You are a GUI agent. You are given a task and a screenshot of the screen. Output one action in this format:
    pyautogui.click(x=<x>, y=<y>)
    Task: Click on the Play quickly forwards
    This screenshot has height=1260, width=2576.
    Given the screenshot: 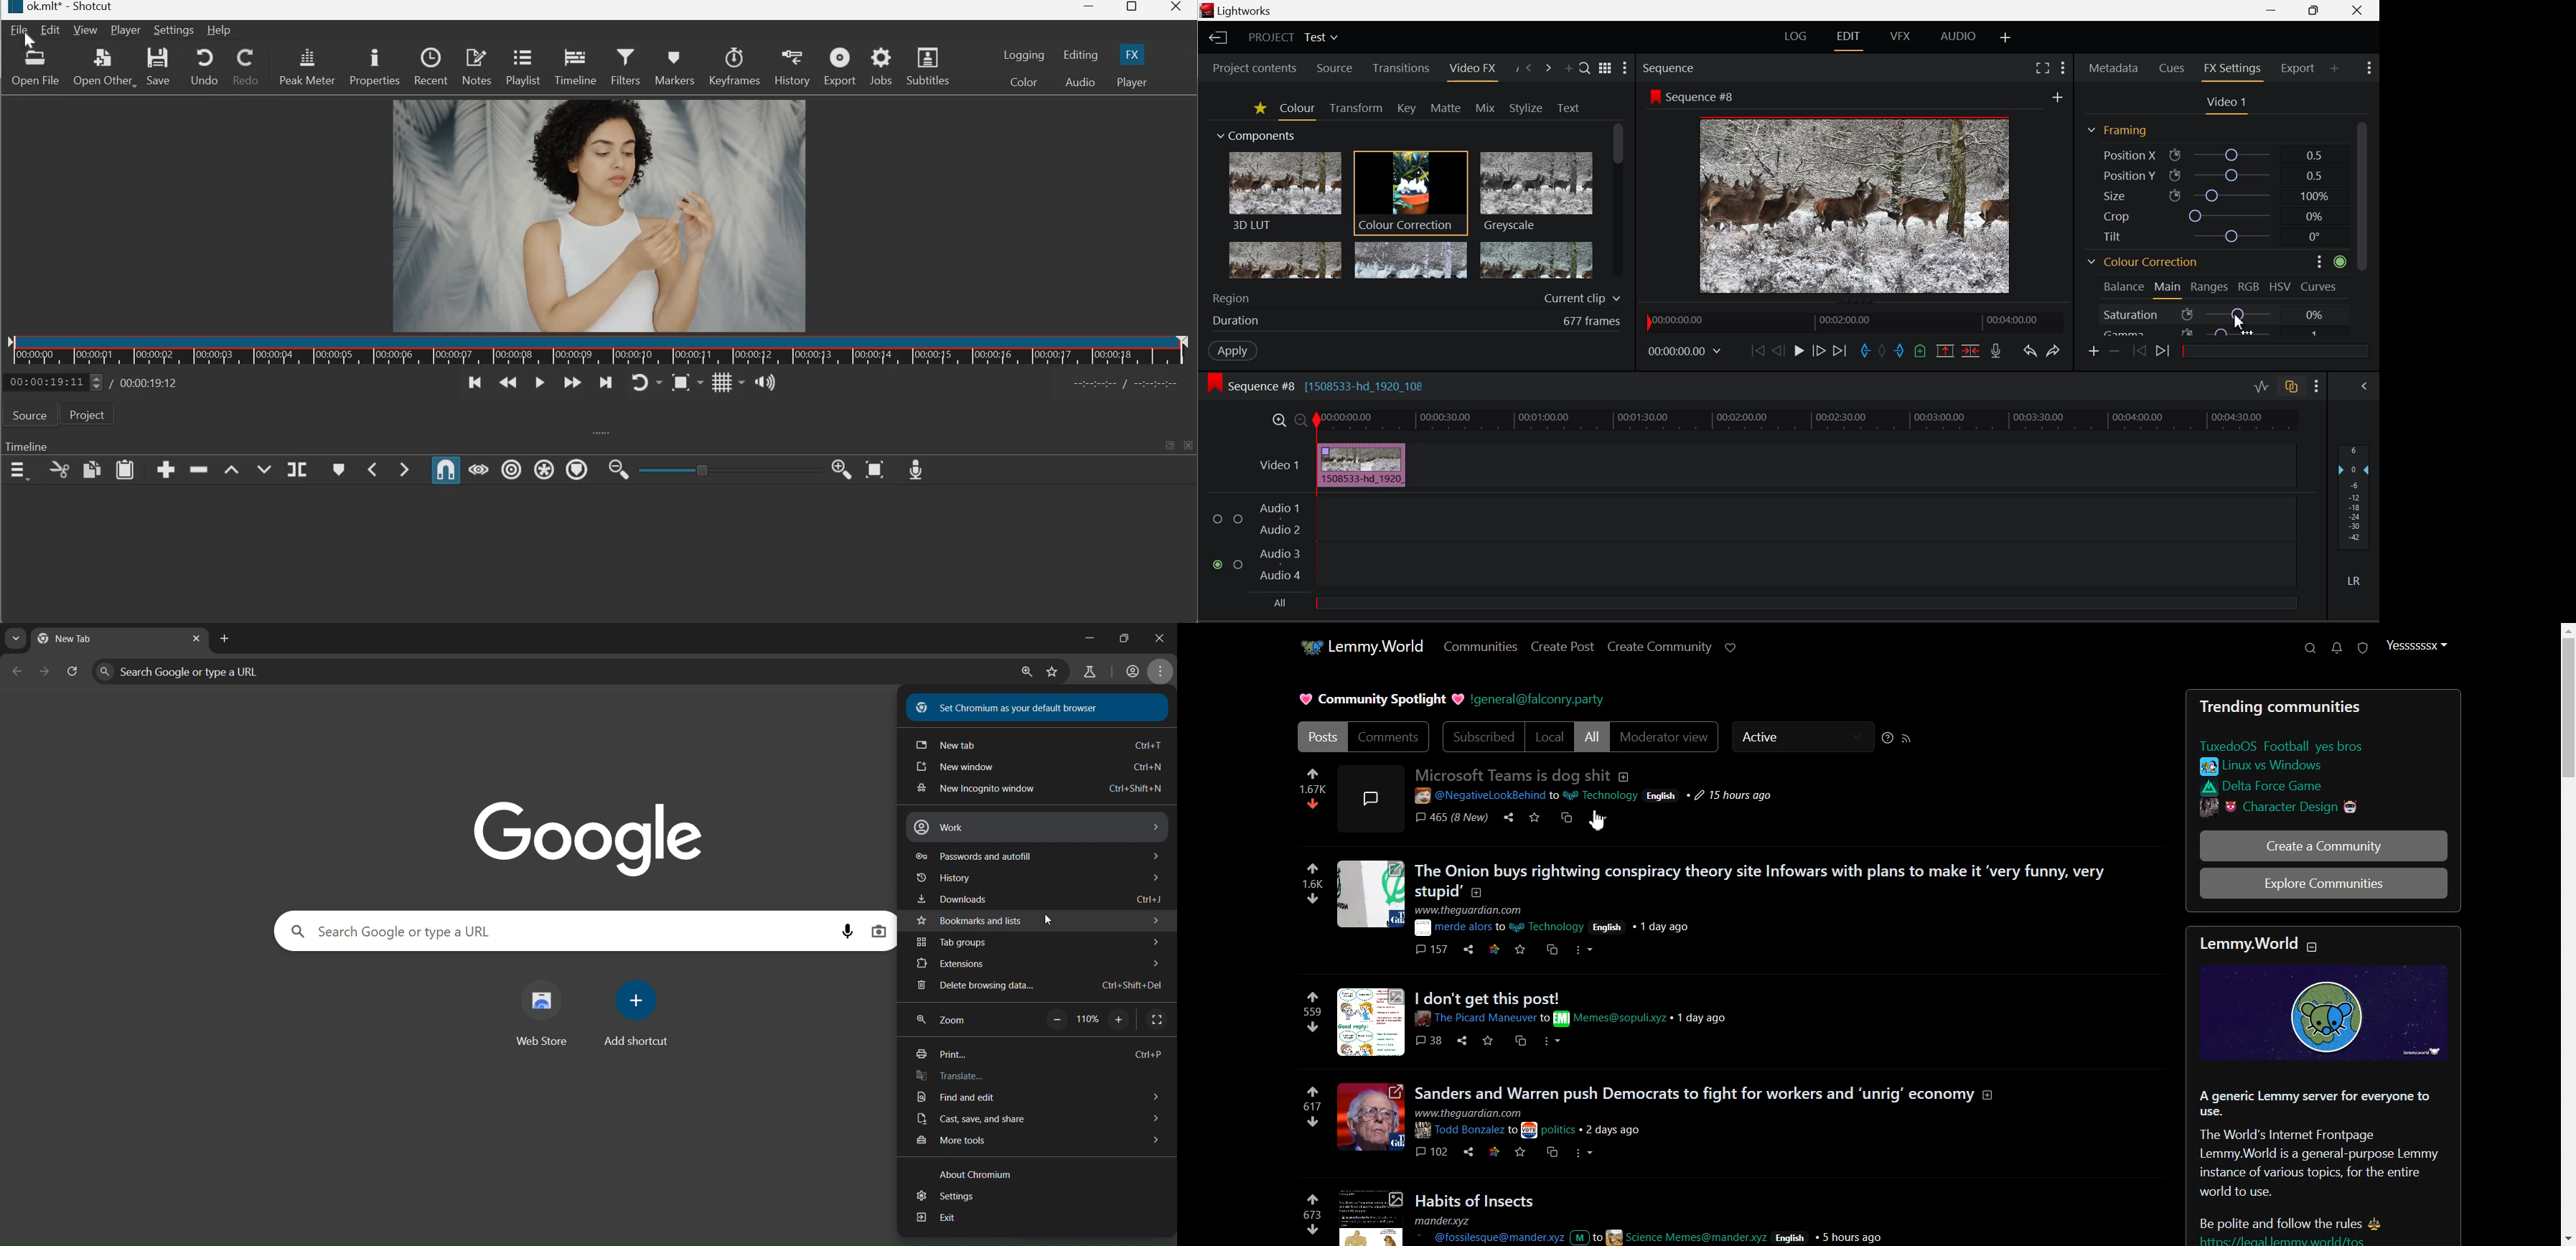 What is the action you would take?
    pyautogui.click(x=574, y=383)
    